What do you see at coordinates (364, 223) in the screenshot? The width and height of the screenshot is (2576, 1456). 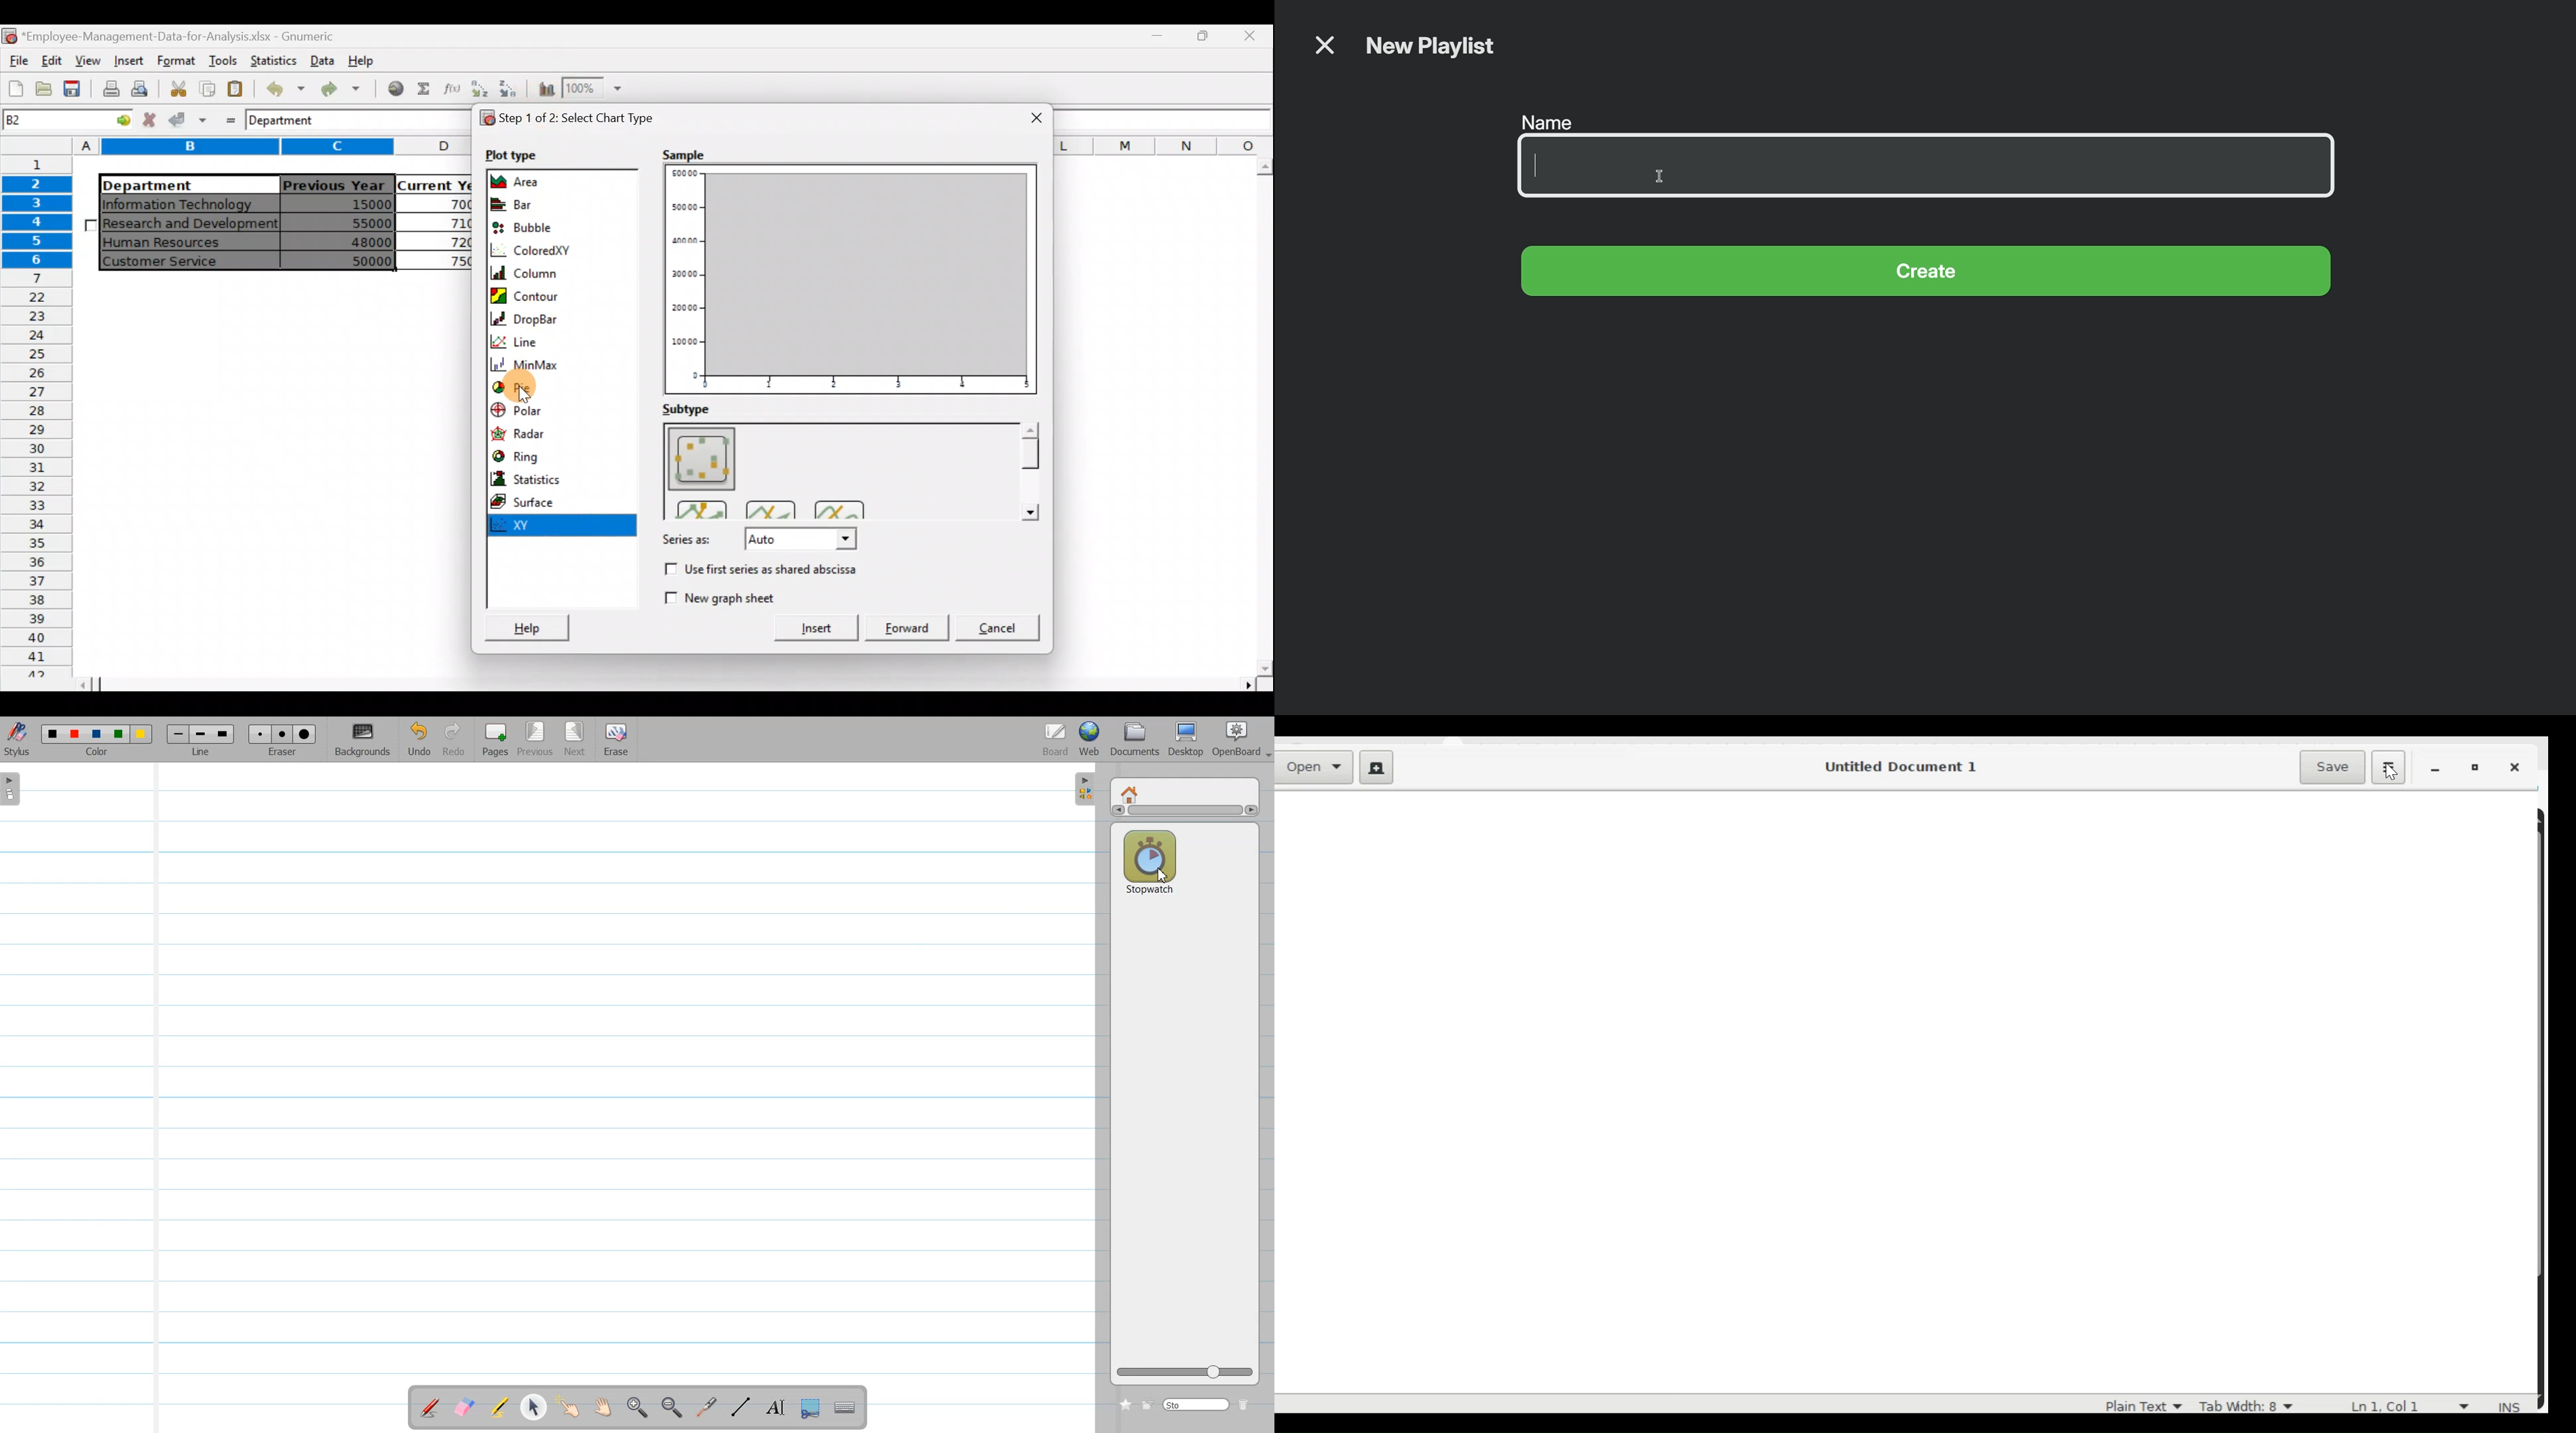 I see `55000` at bounding box center [364, 223].